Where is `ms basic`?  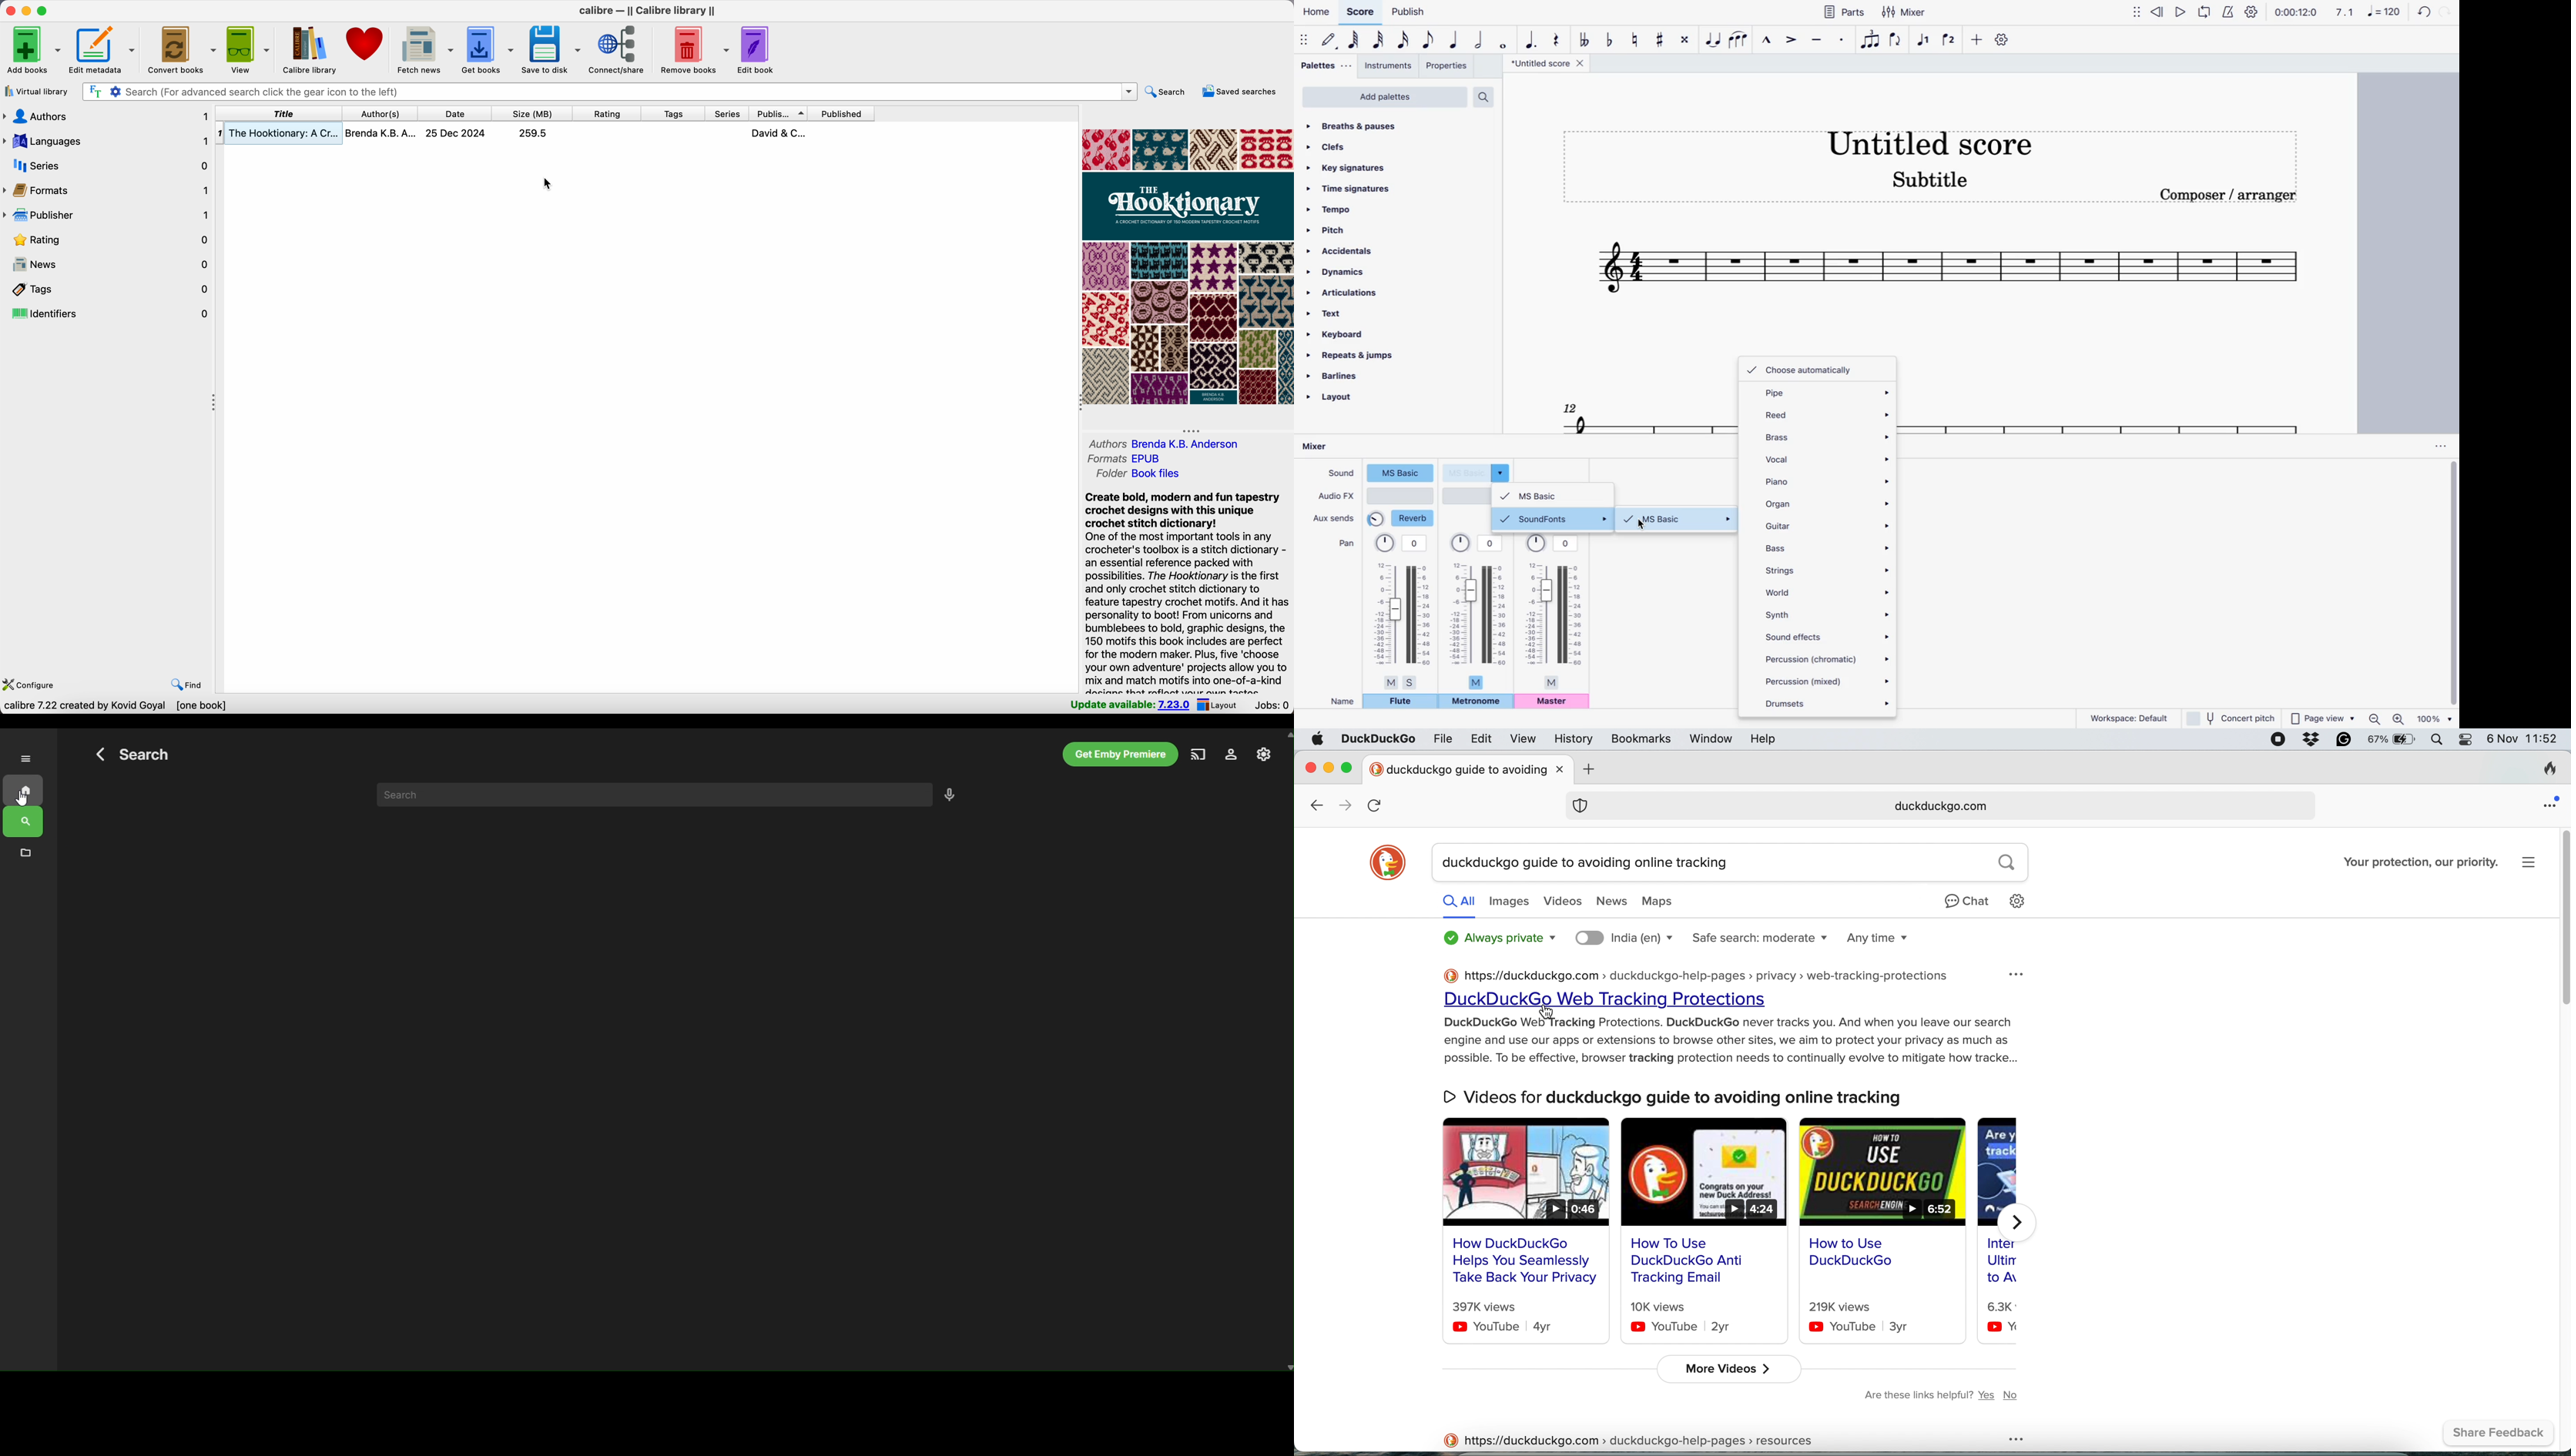 ms basic is located at coordinates (1680, 521).